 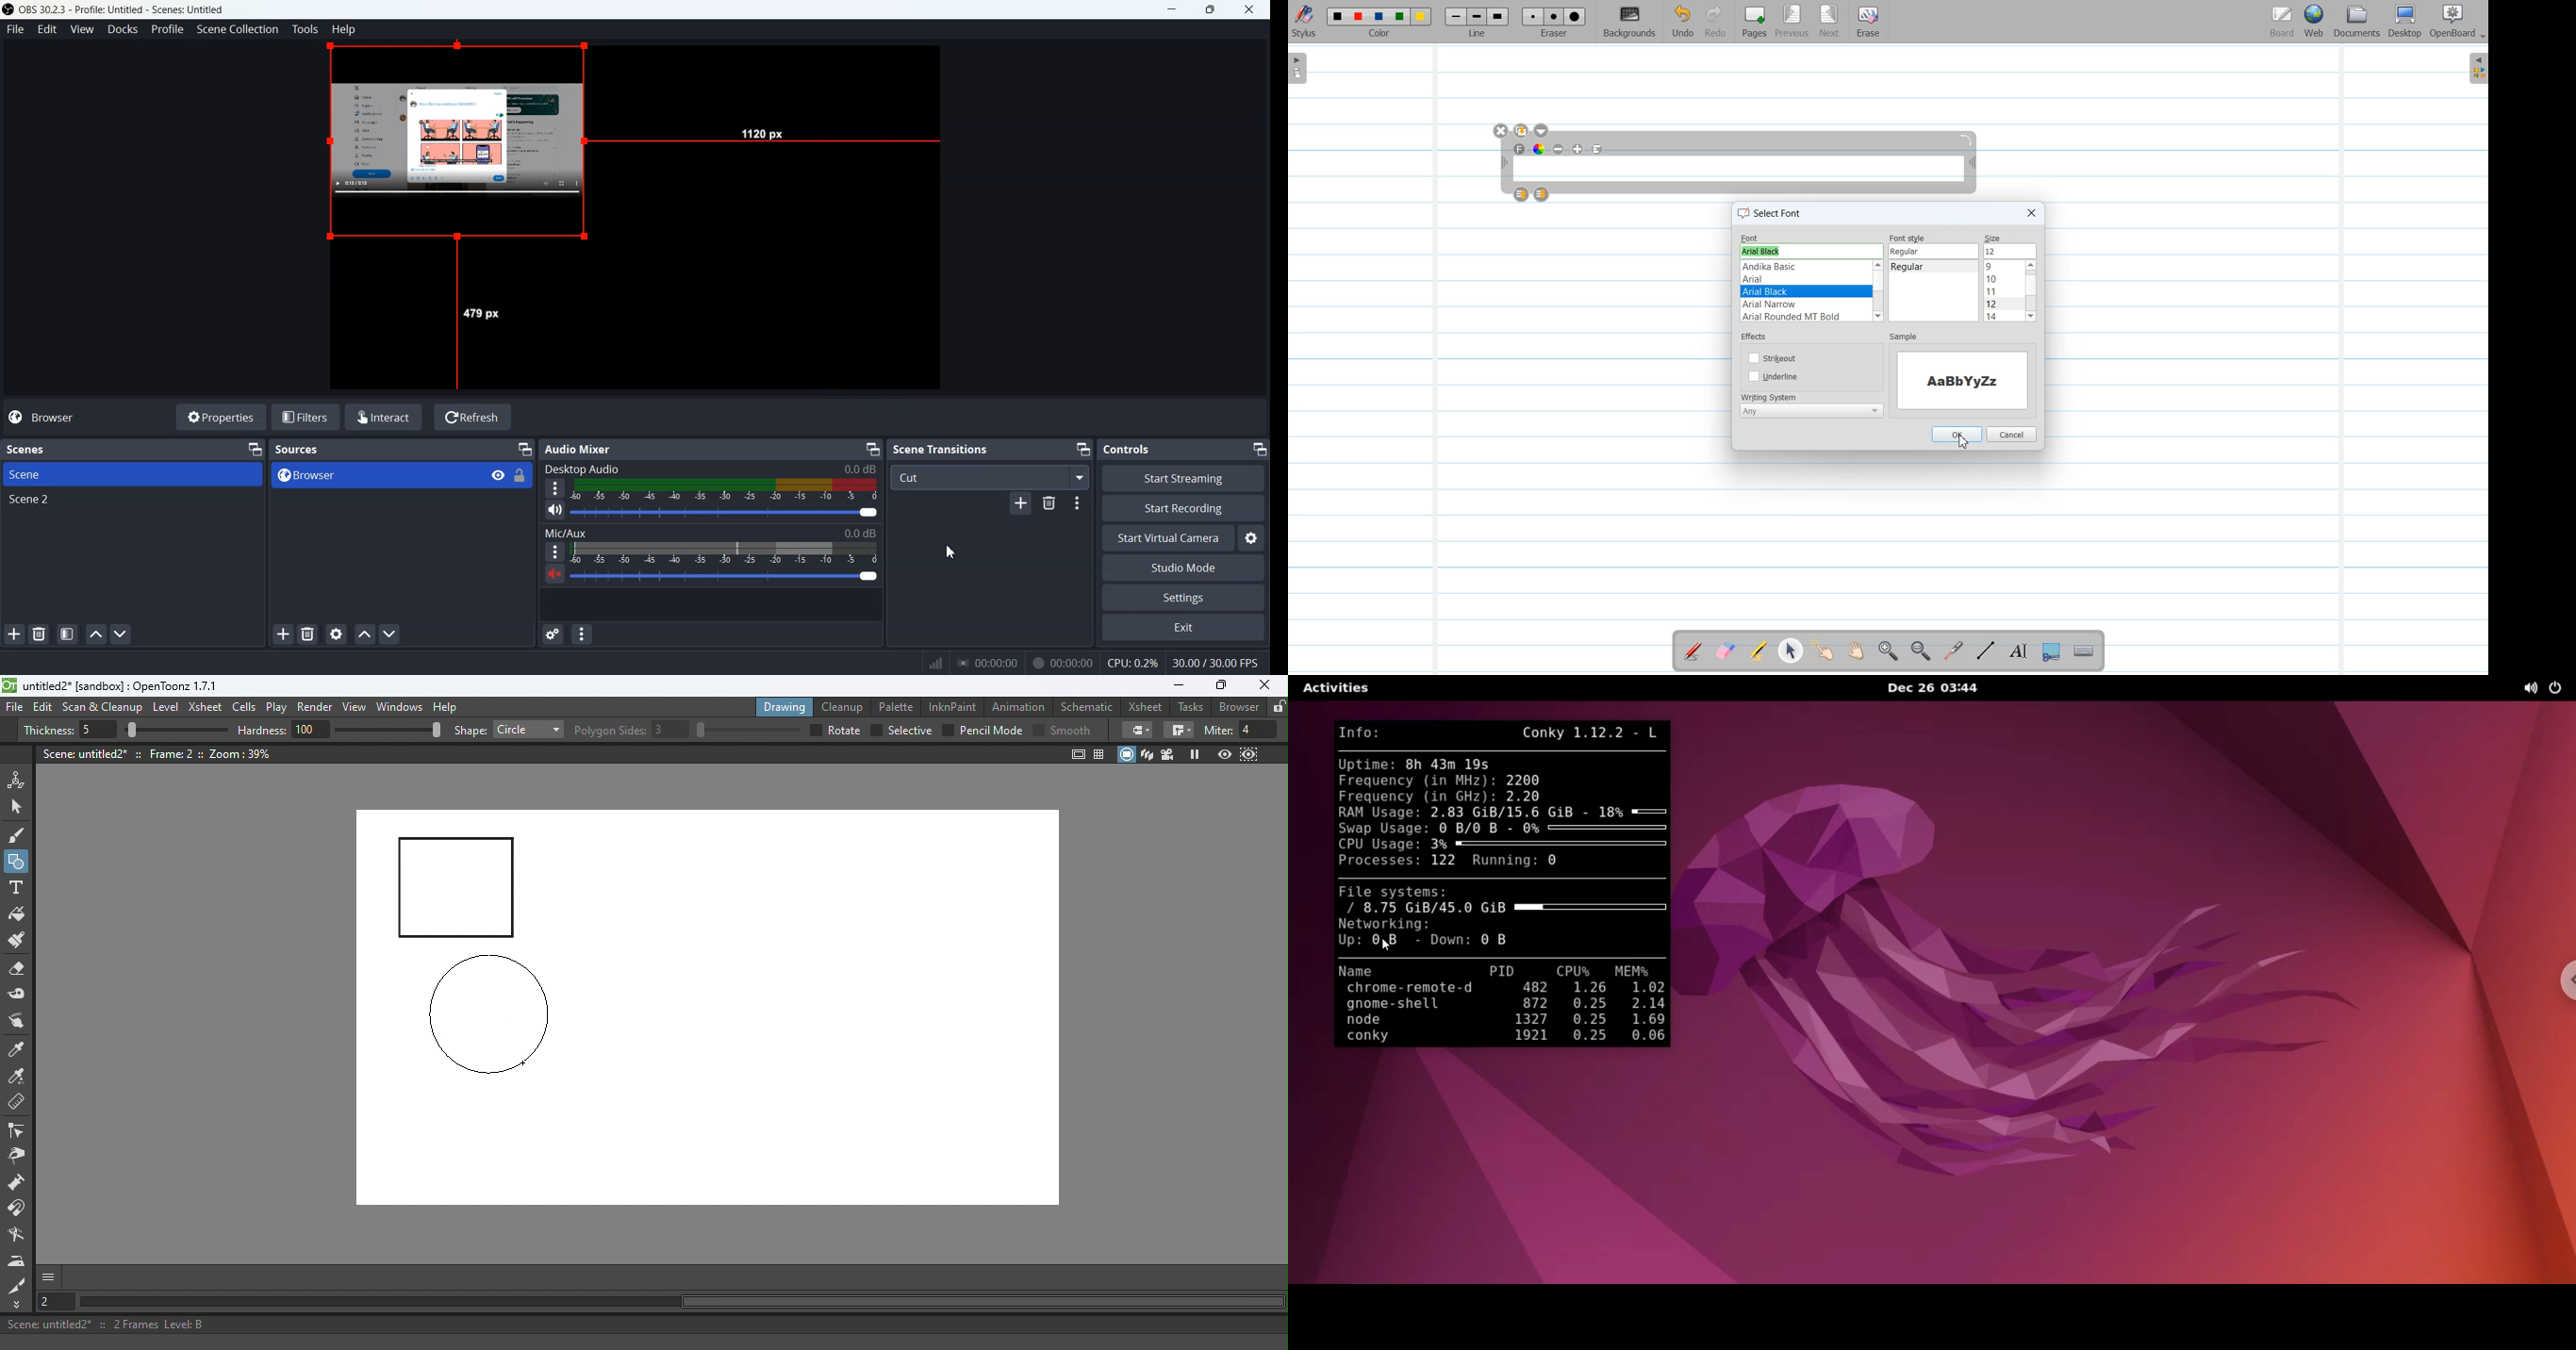 What do you see at coordinates (583, 633) in the screenshot?
I see `Audio mixer menu` at bounding box center [583, 633].